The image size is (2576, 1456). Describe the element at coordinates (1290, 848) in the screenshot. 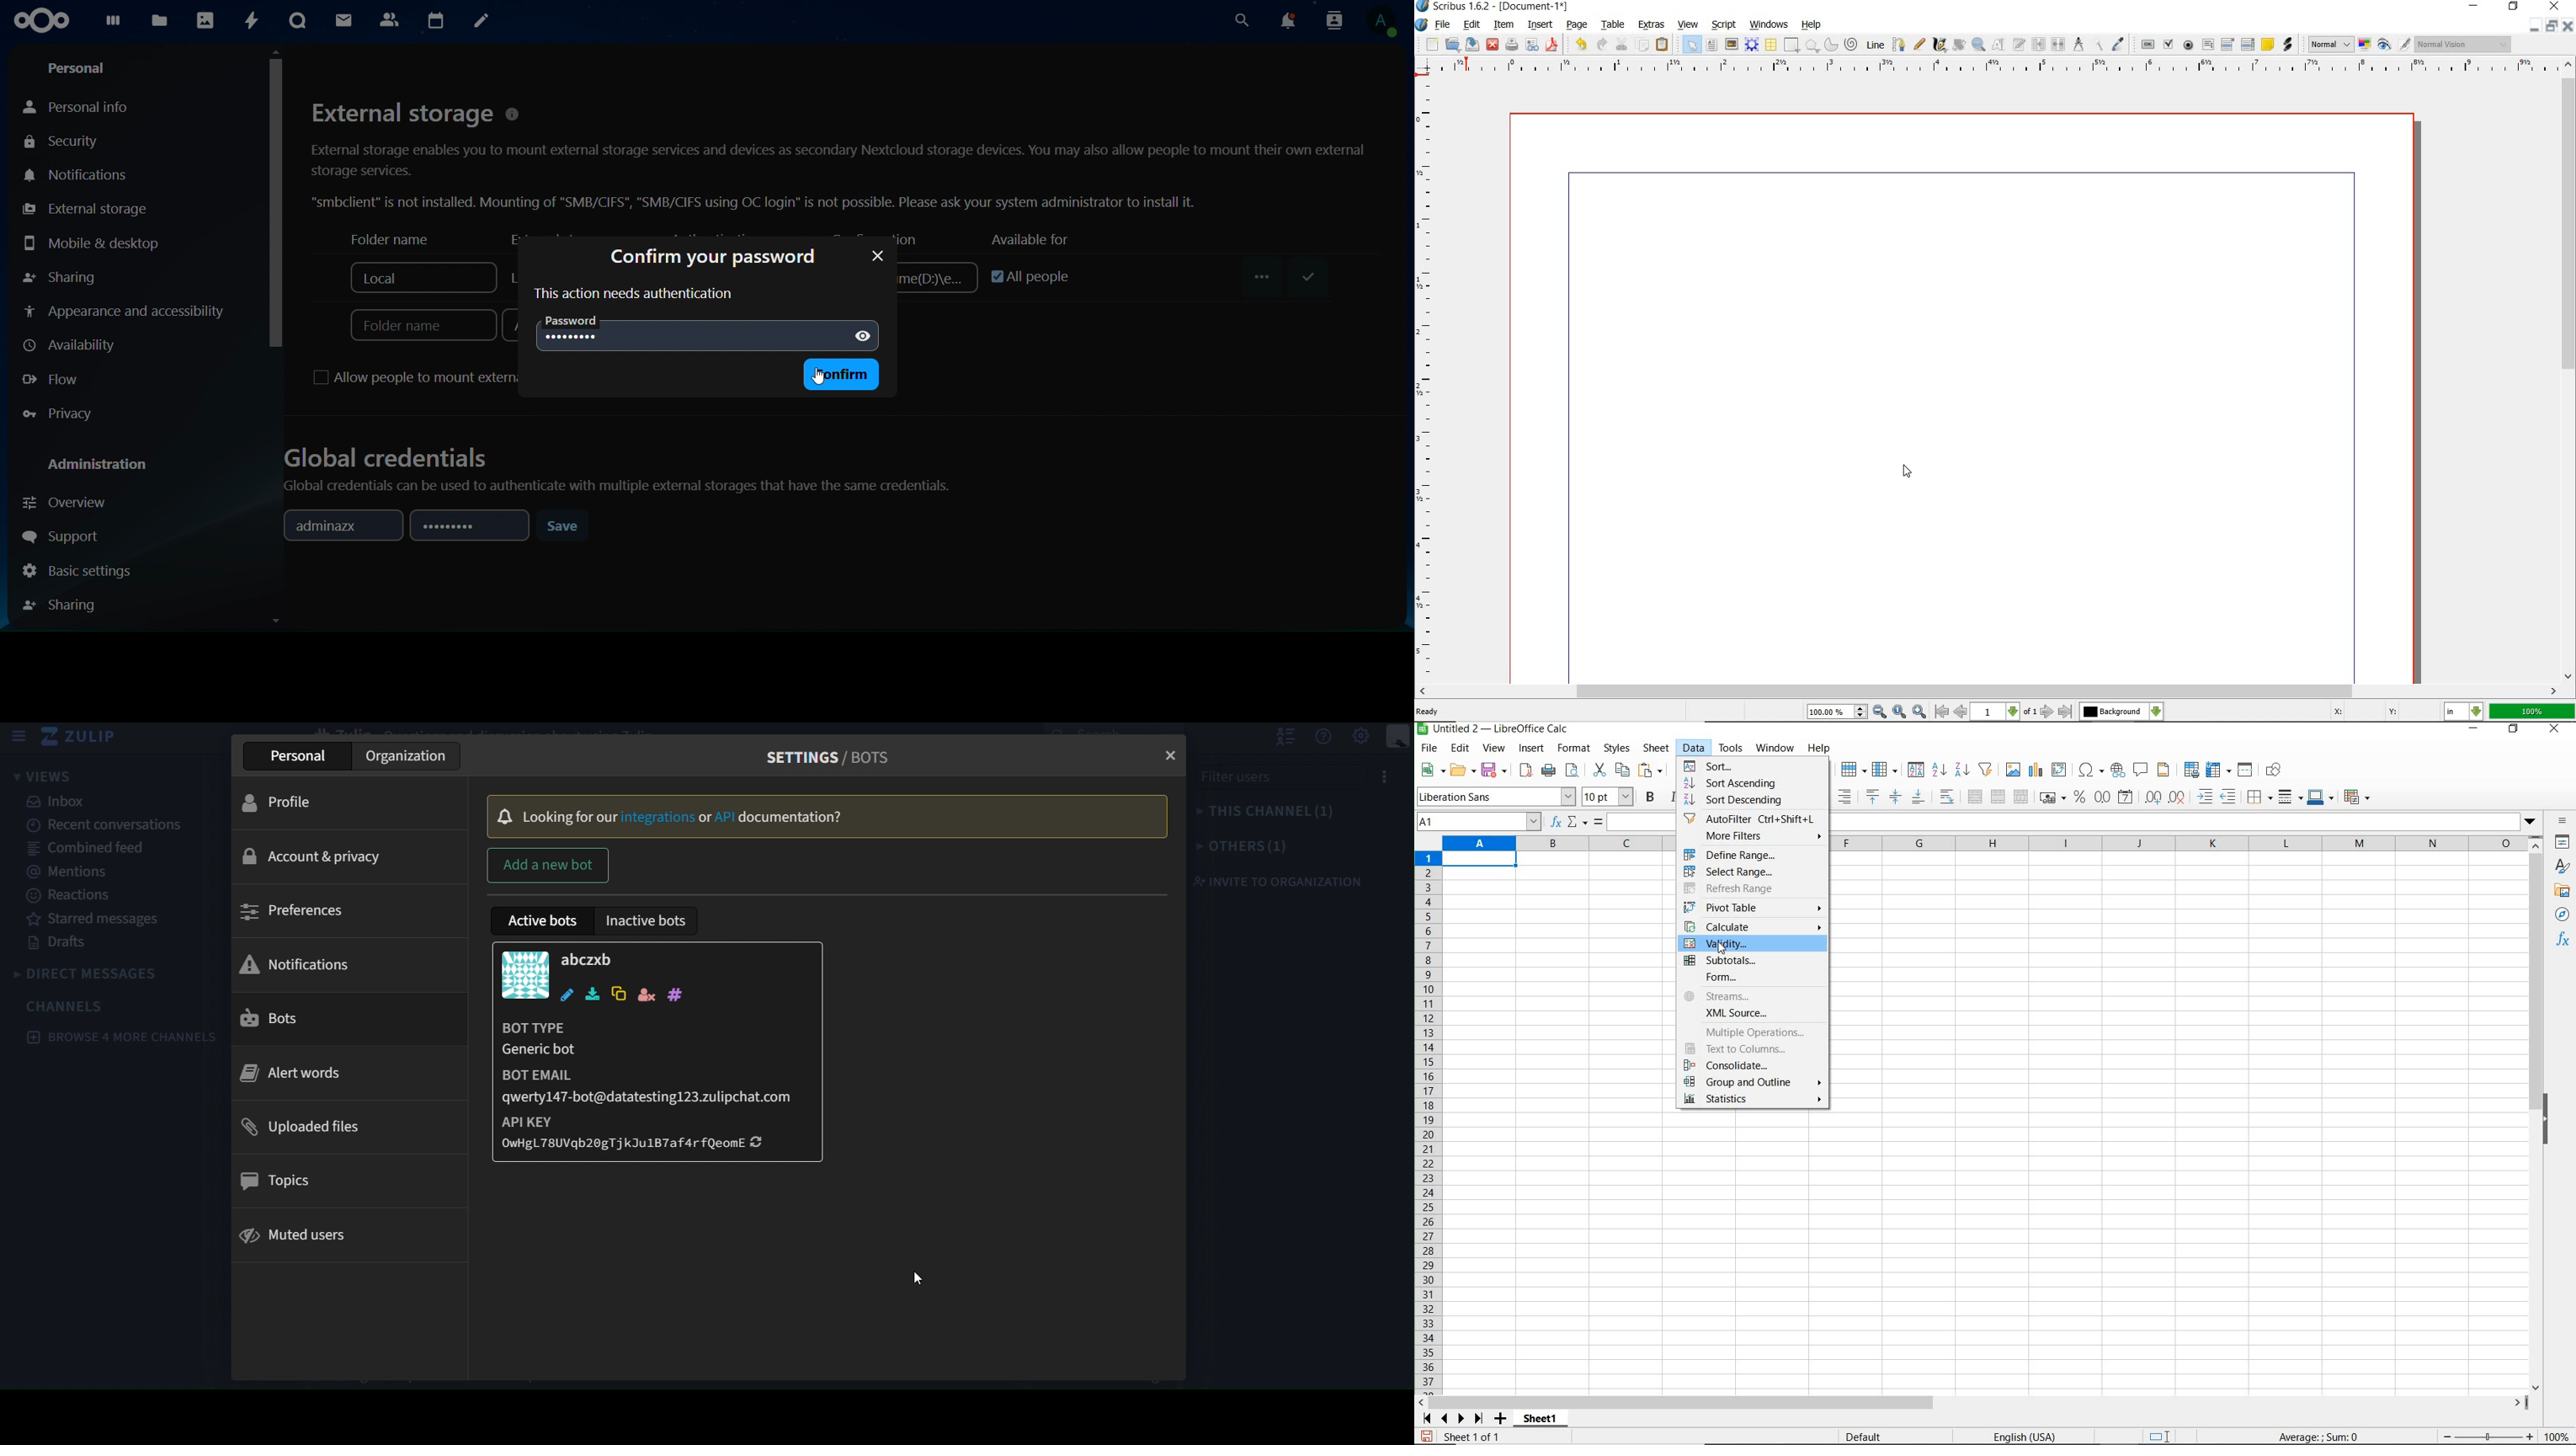

I see `others(1)` at that location.